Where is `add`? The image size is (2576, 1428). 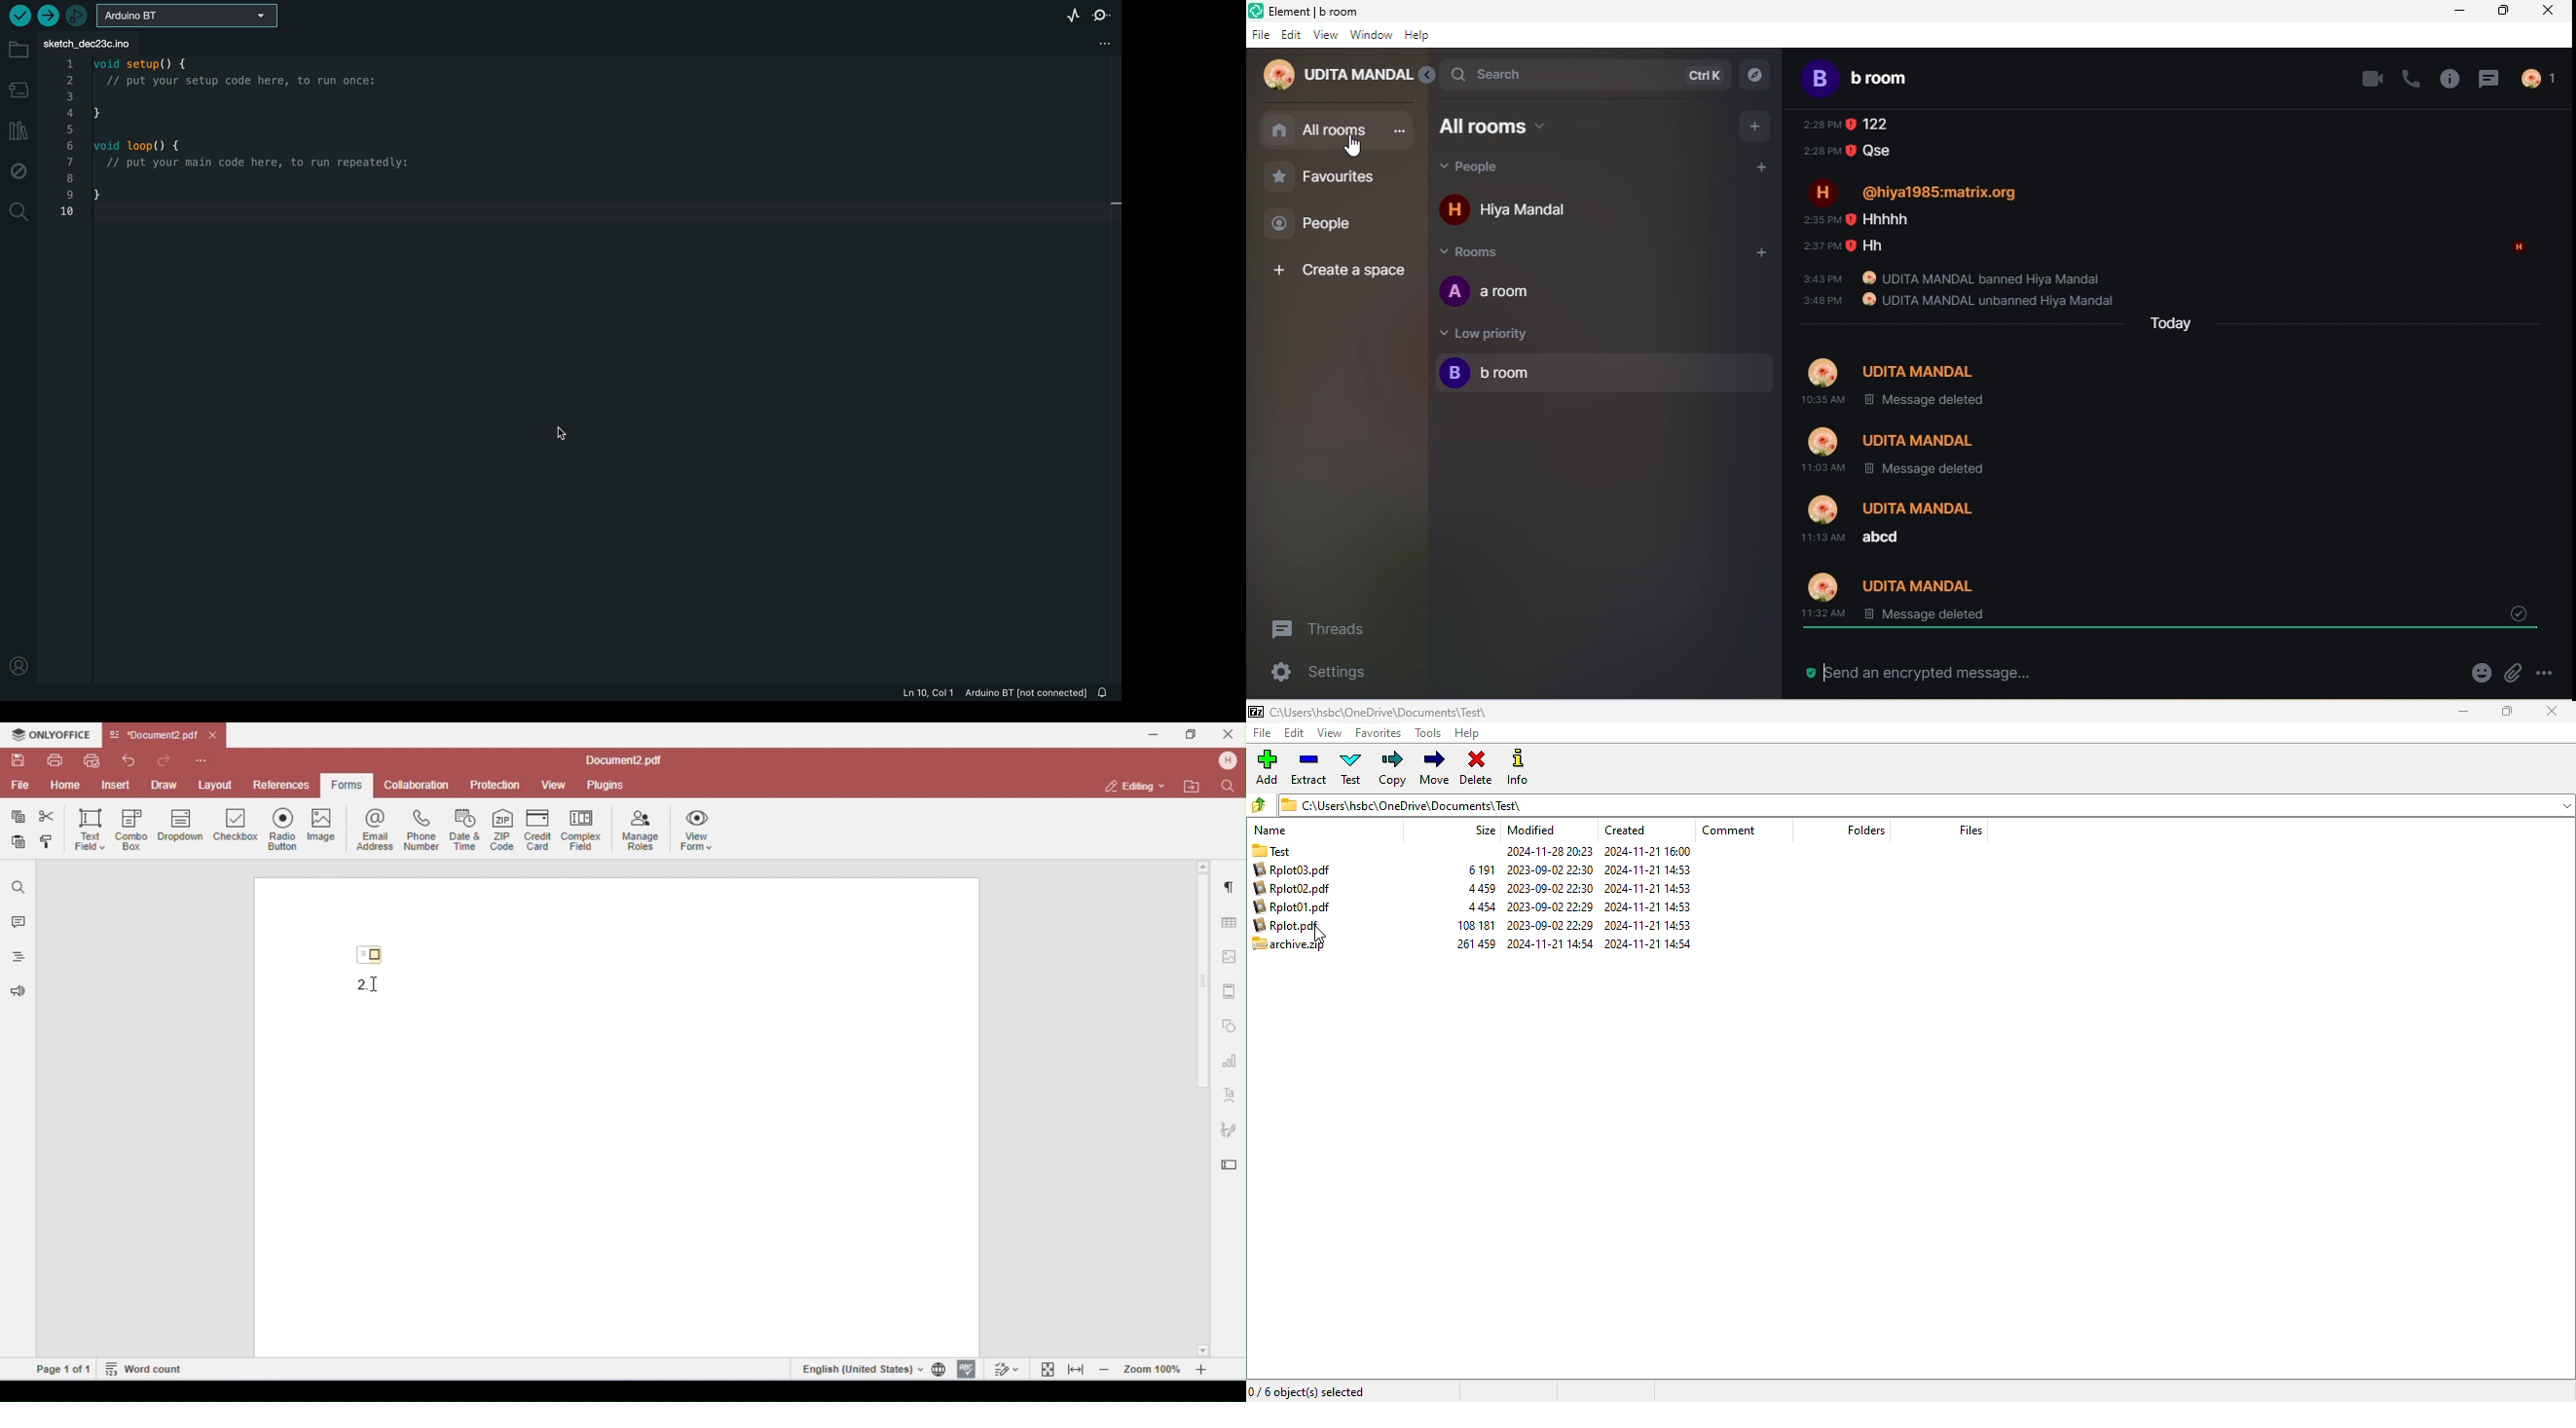 add is located at coordinates (1267, 766).